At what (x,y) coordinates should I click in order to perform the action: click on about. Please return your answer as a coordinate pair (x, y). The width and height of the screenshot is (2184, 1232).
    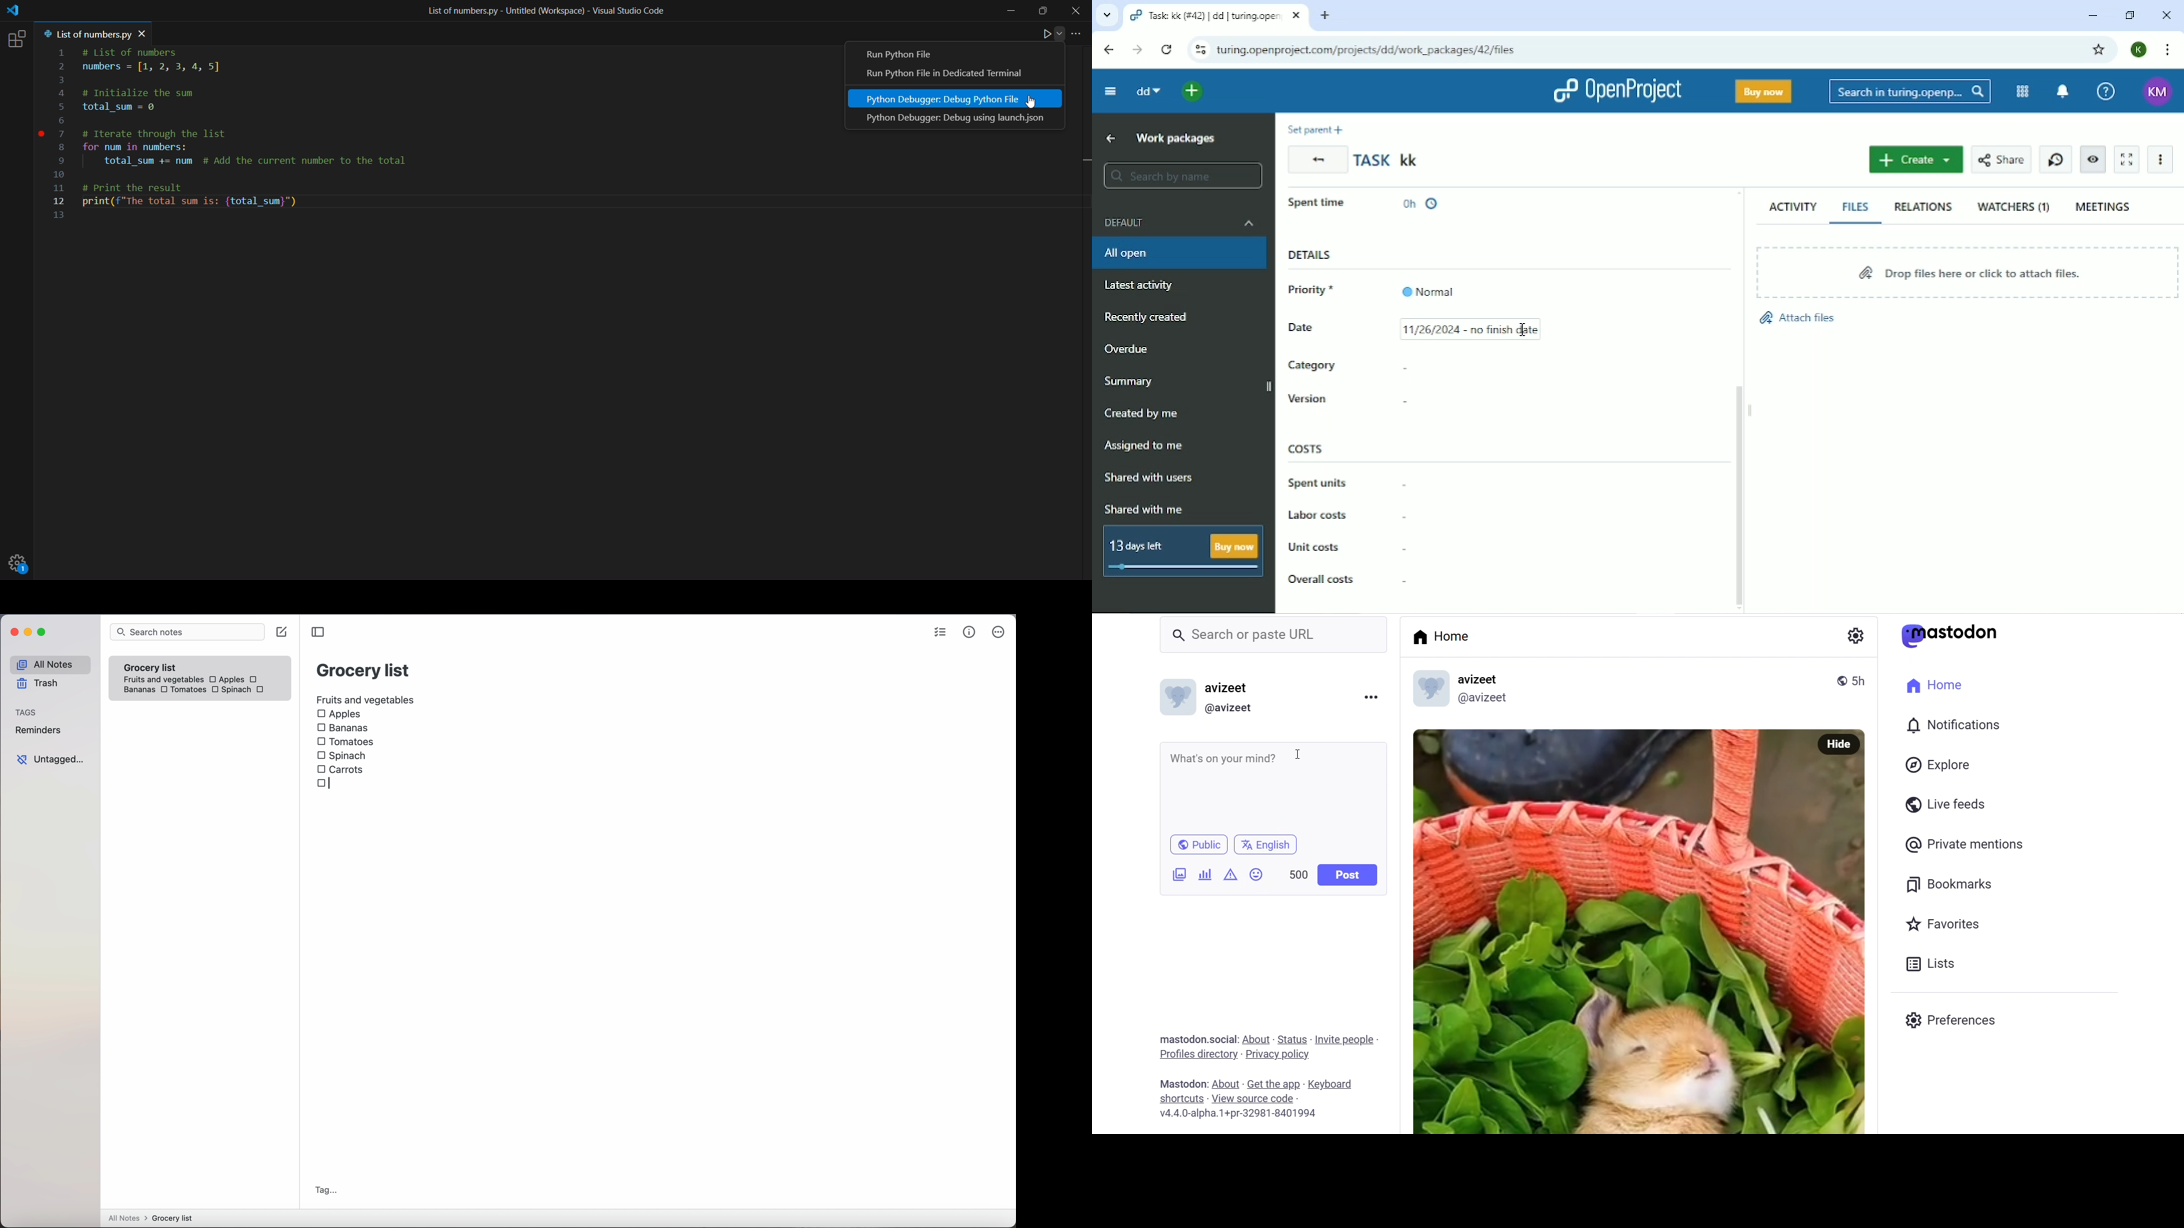
    Looking at the image, I should click on (1226, 1085).